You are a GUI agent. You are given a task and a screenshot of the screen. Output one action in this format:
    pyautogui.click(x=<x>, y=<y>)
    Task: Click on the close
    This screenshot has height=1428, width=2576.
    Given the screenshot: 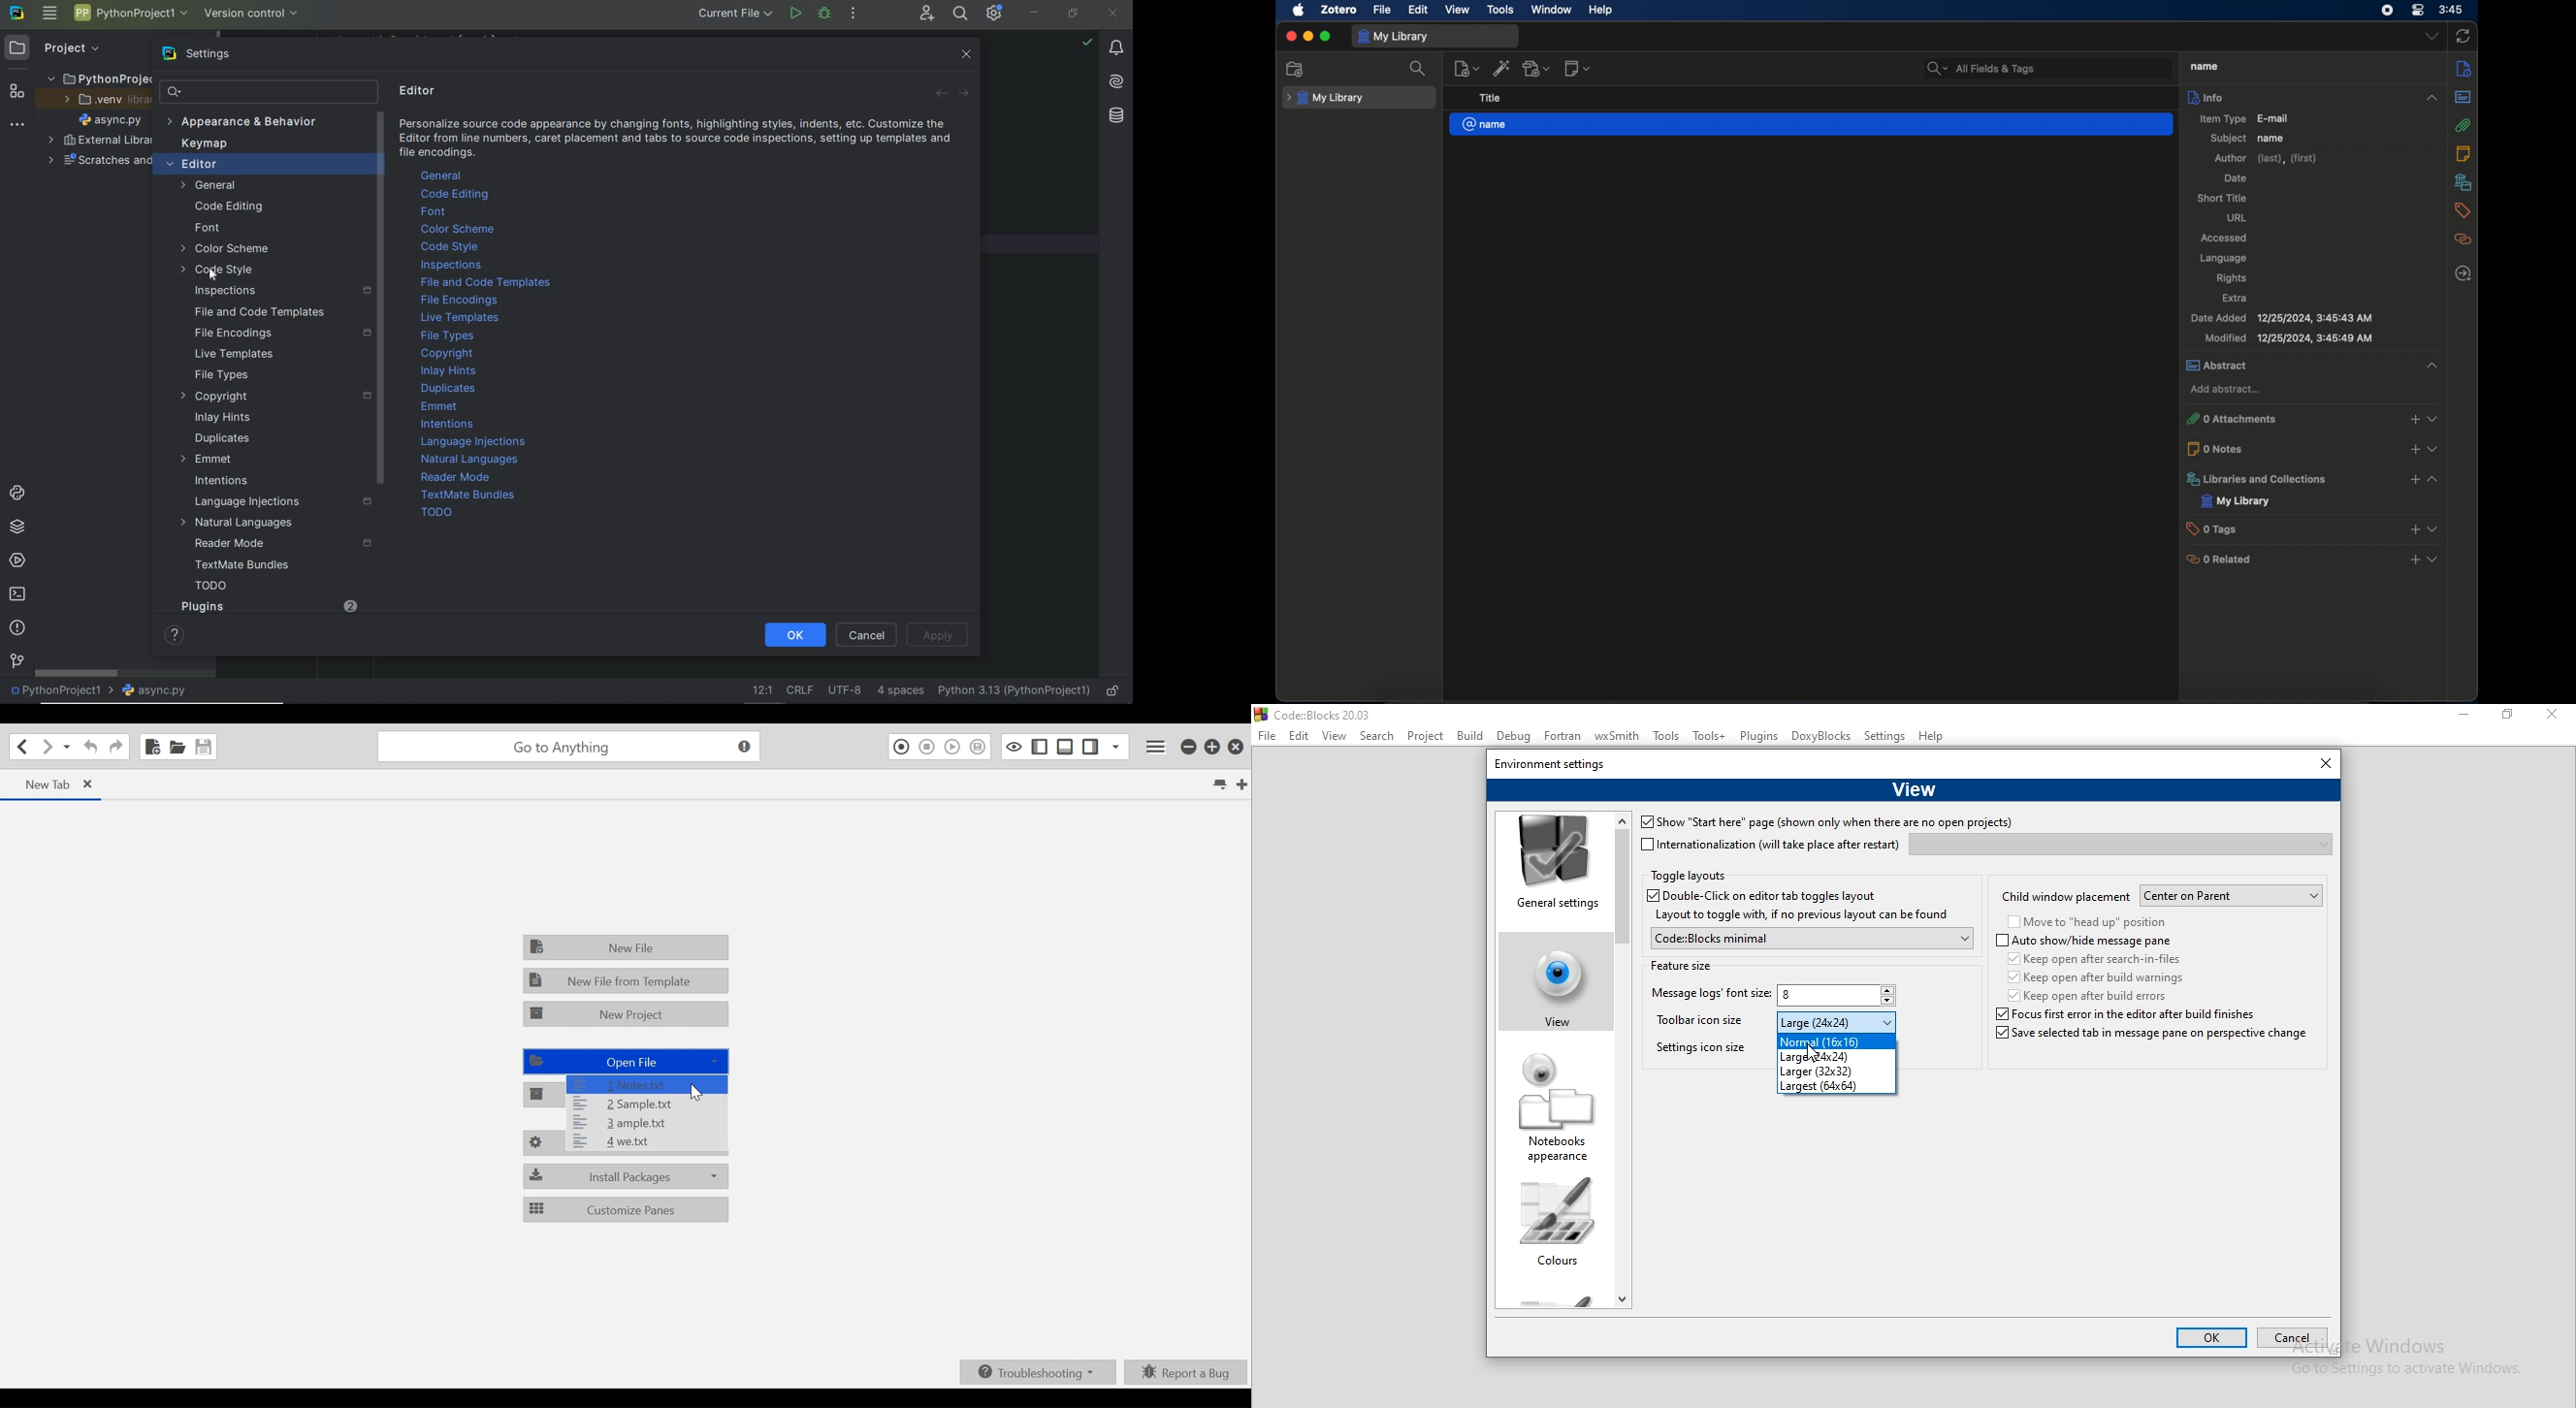 What is the action you would take?
    pyautogui.click(x=2321, y=764)
    